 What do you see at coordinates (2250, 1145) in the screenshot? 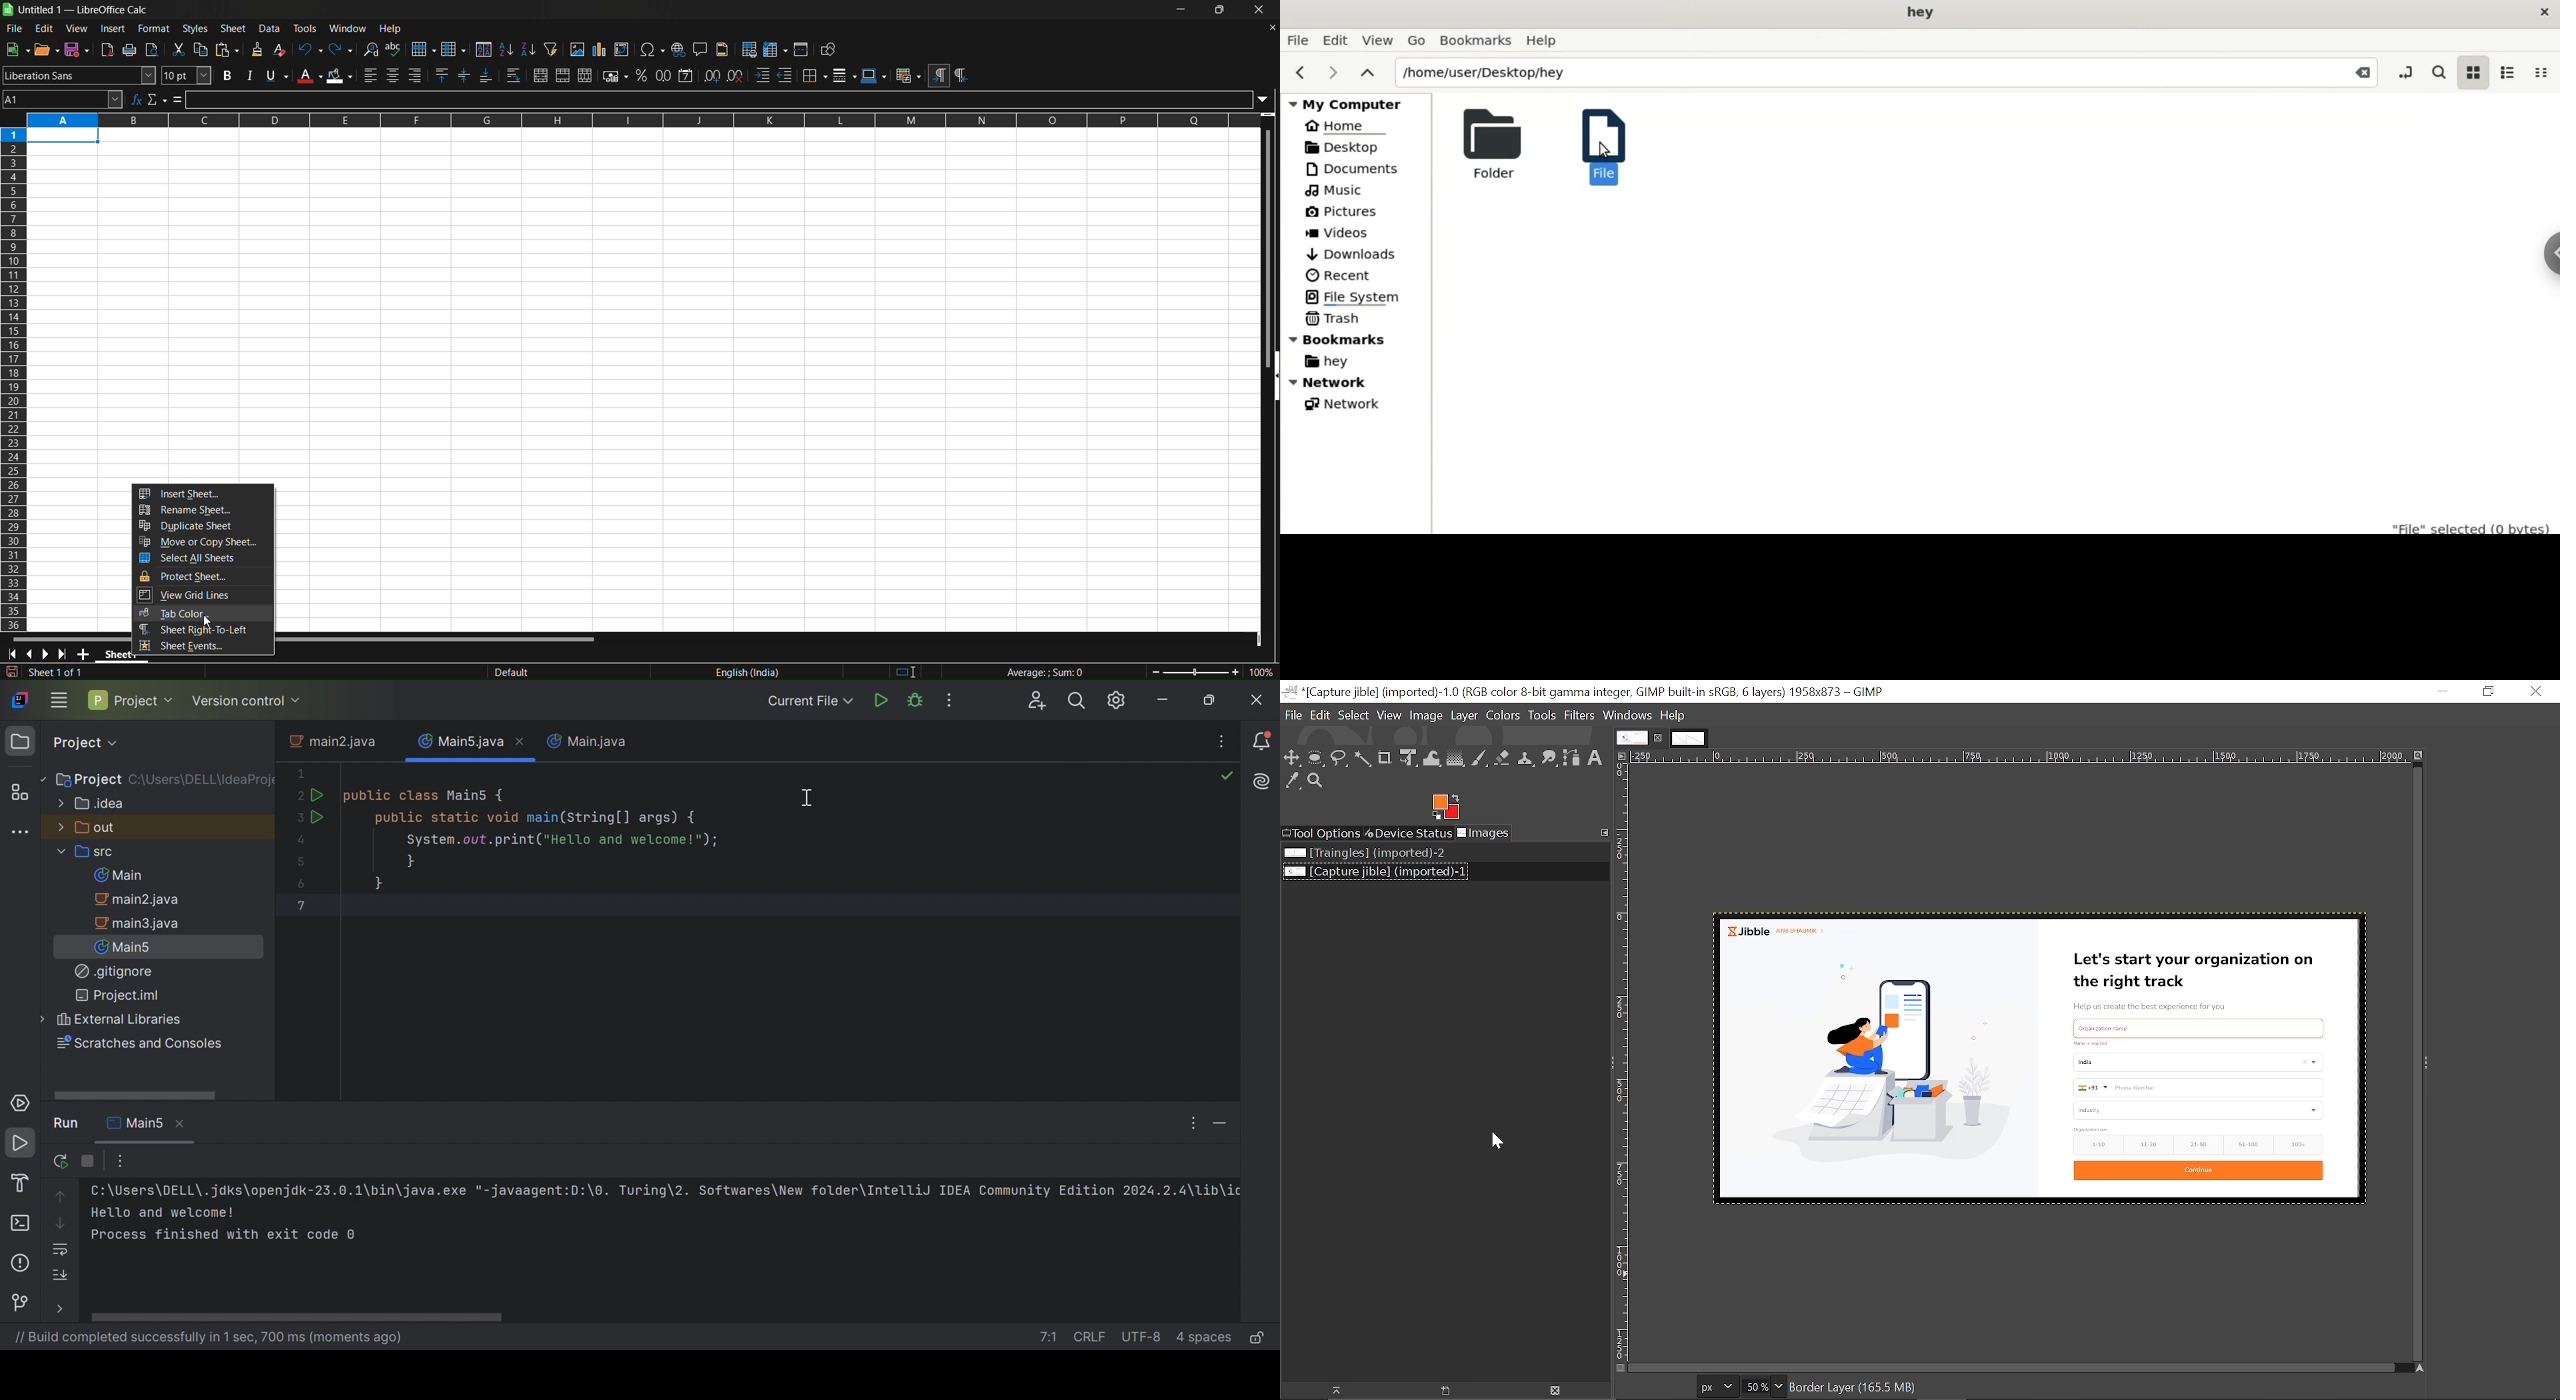
I see `51-100` at bounding box center [2250, 1145].